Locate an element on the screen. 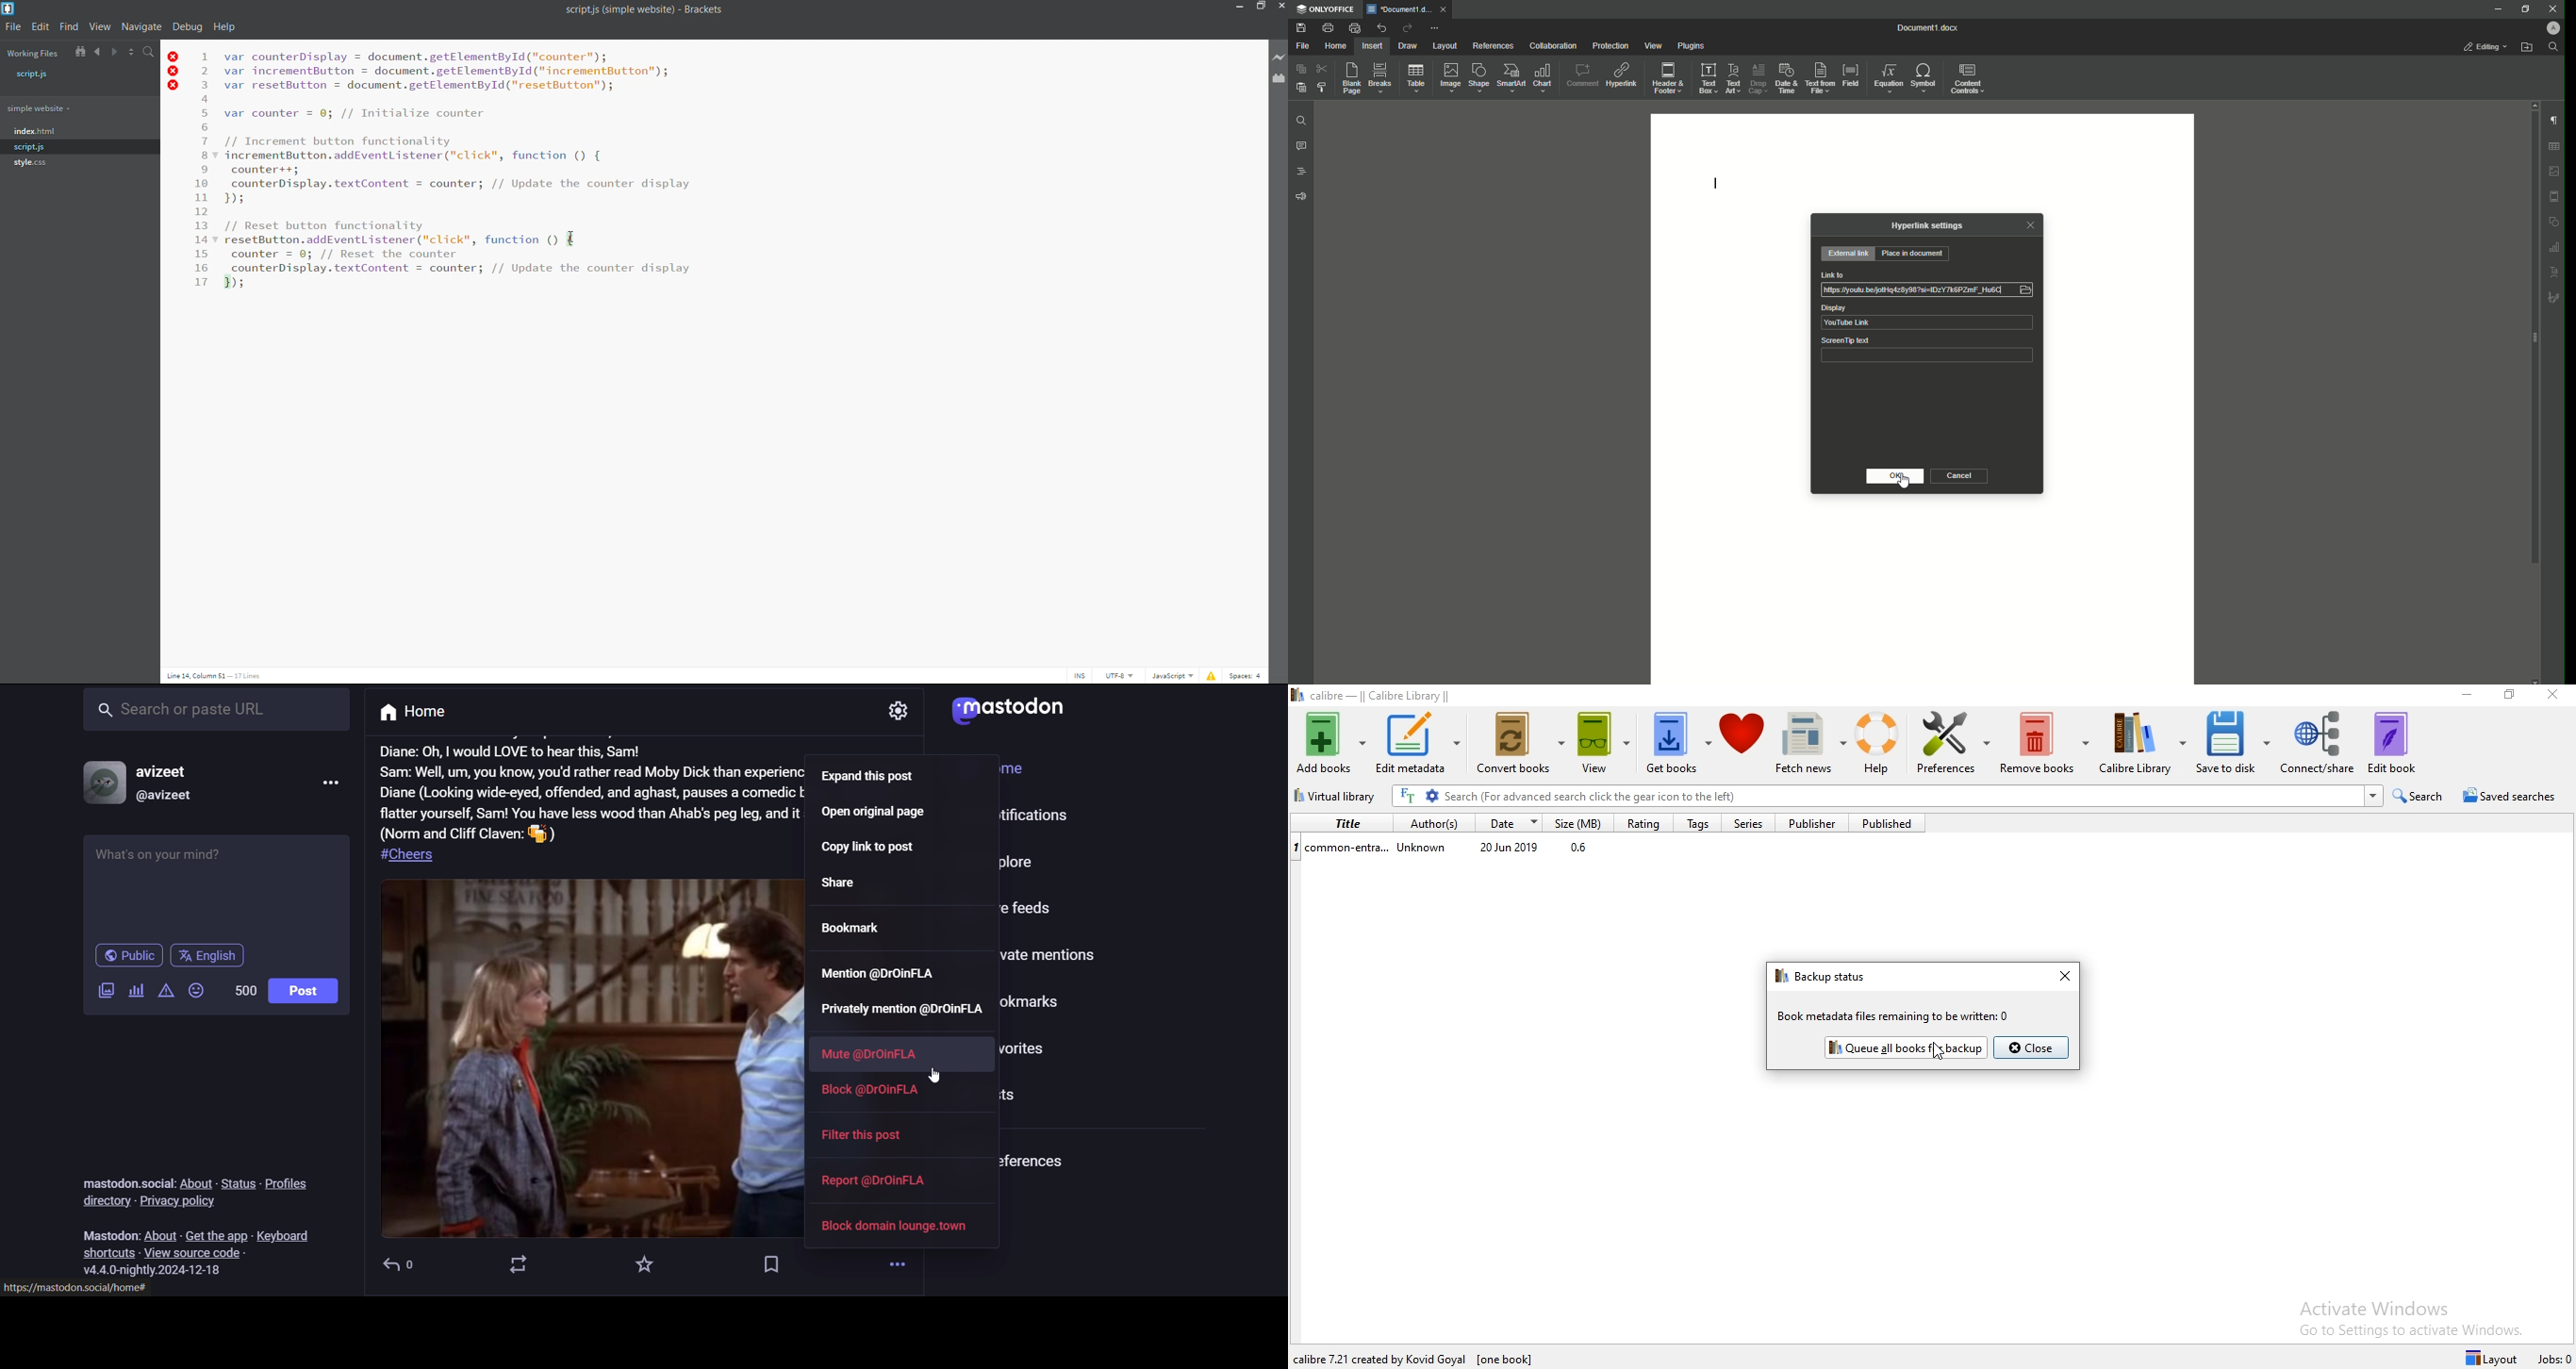 This screenshot has height=1372, width=2576. Collaboration is located at coordinates (1553, 45).